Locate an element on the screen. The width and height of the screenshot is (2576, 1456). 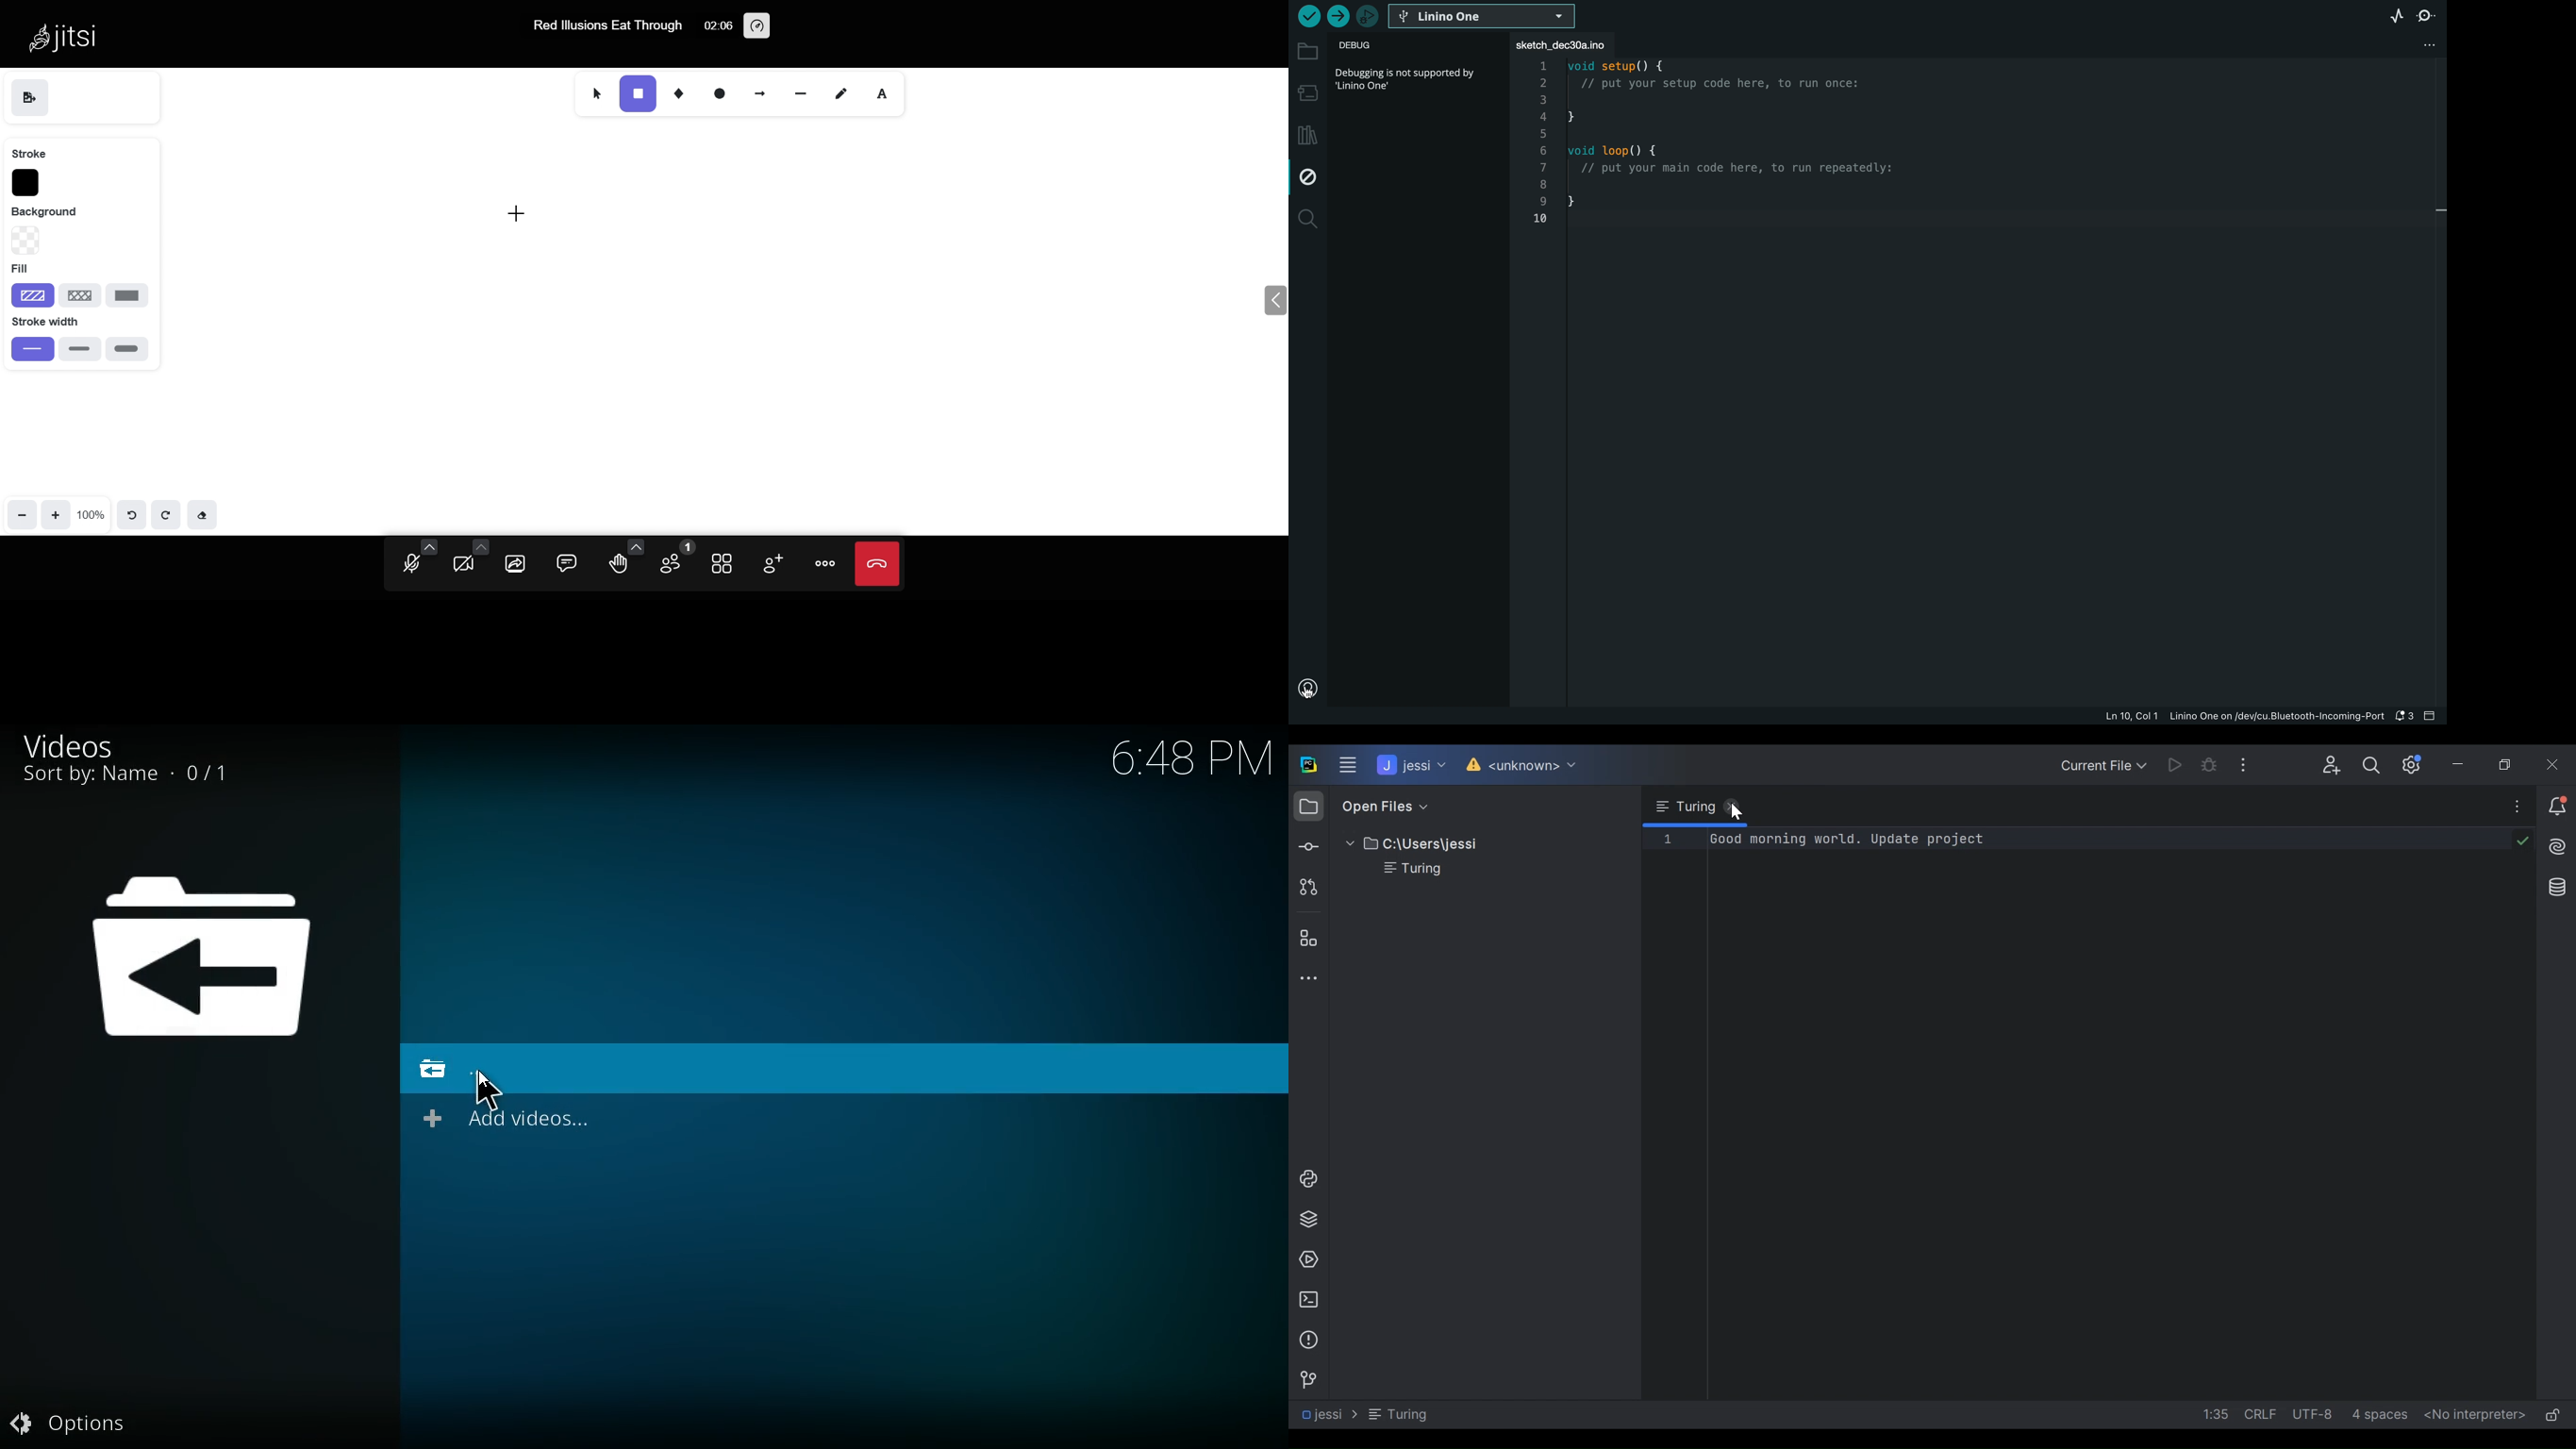
File Encoding is located at coordinates (2315, 1413).